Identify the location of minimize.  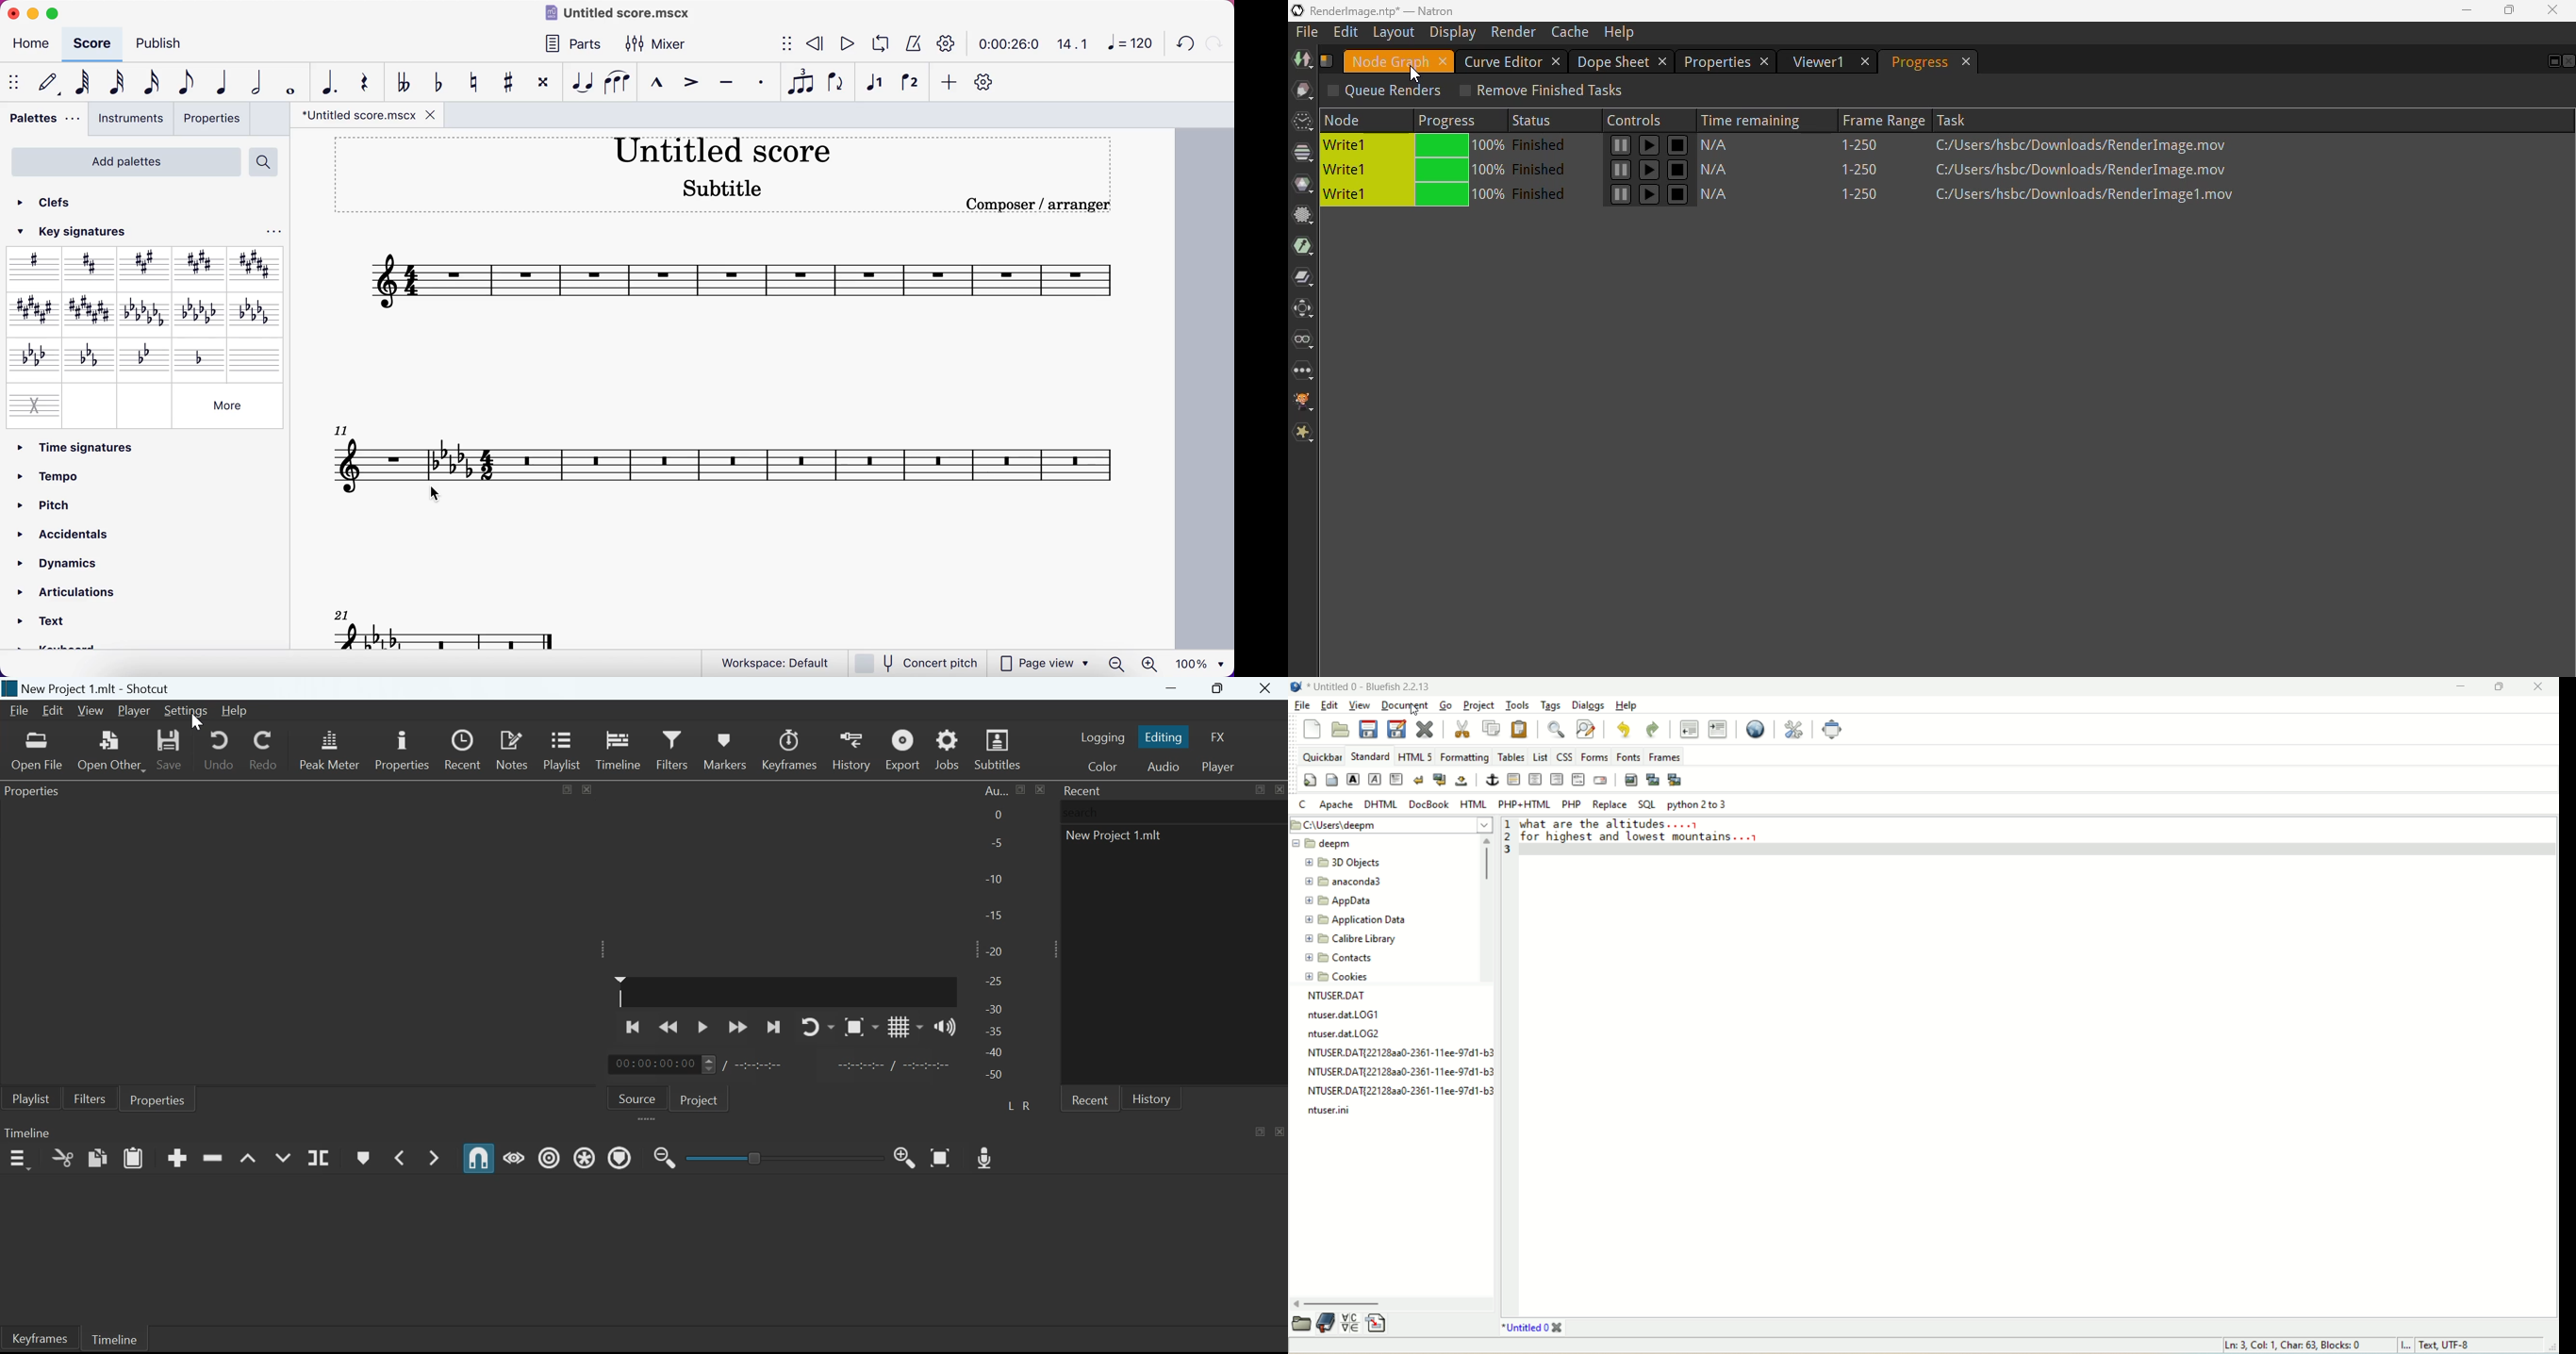
(2459, 688).